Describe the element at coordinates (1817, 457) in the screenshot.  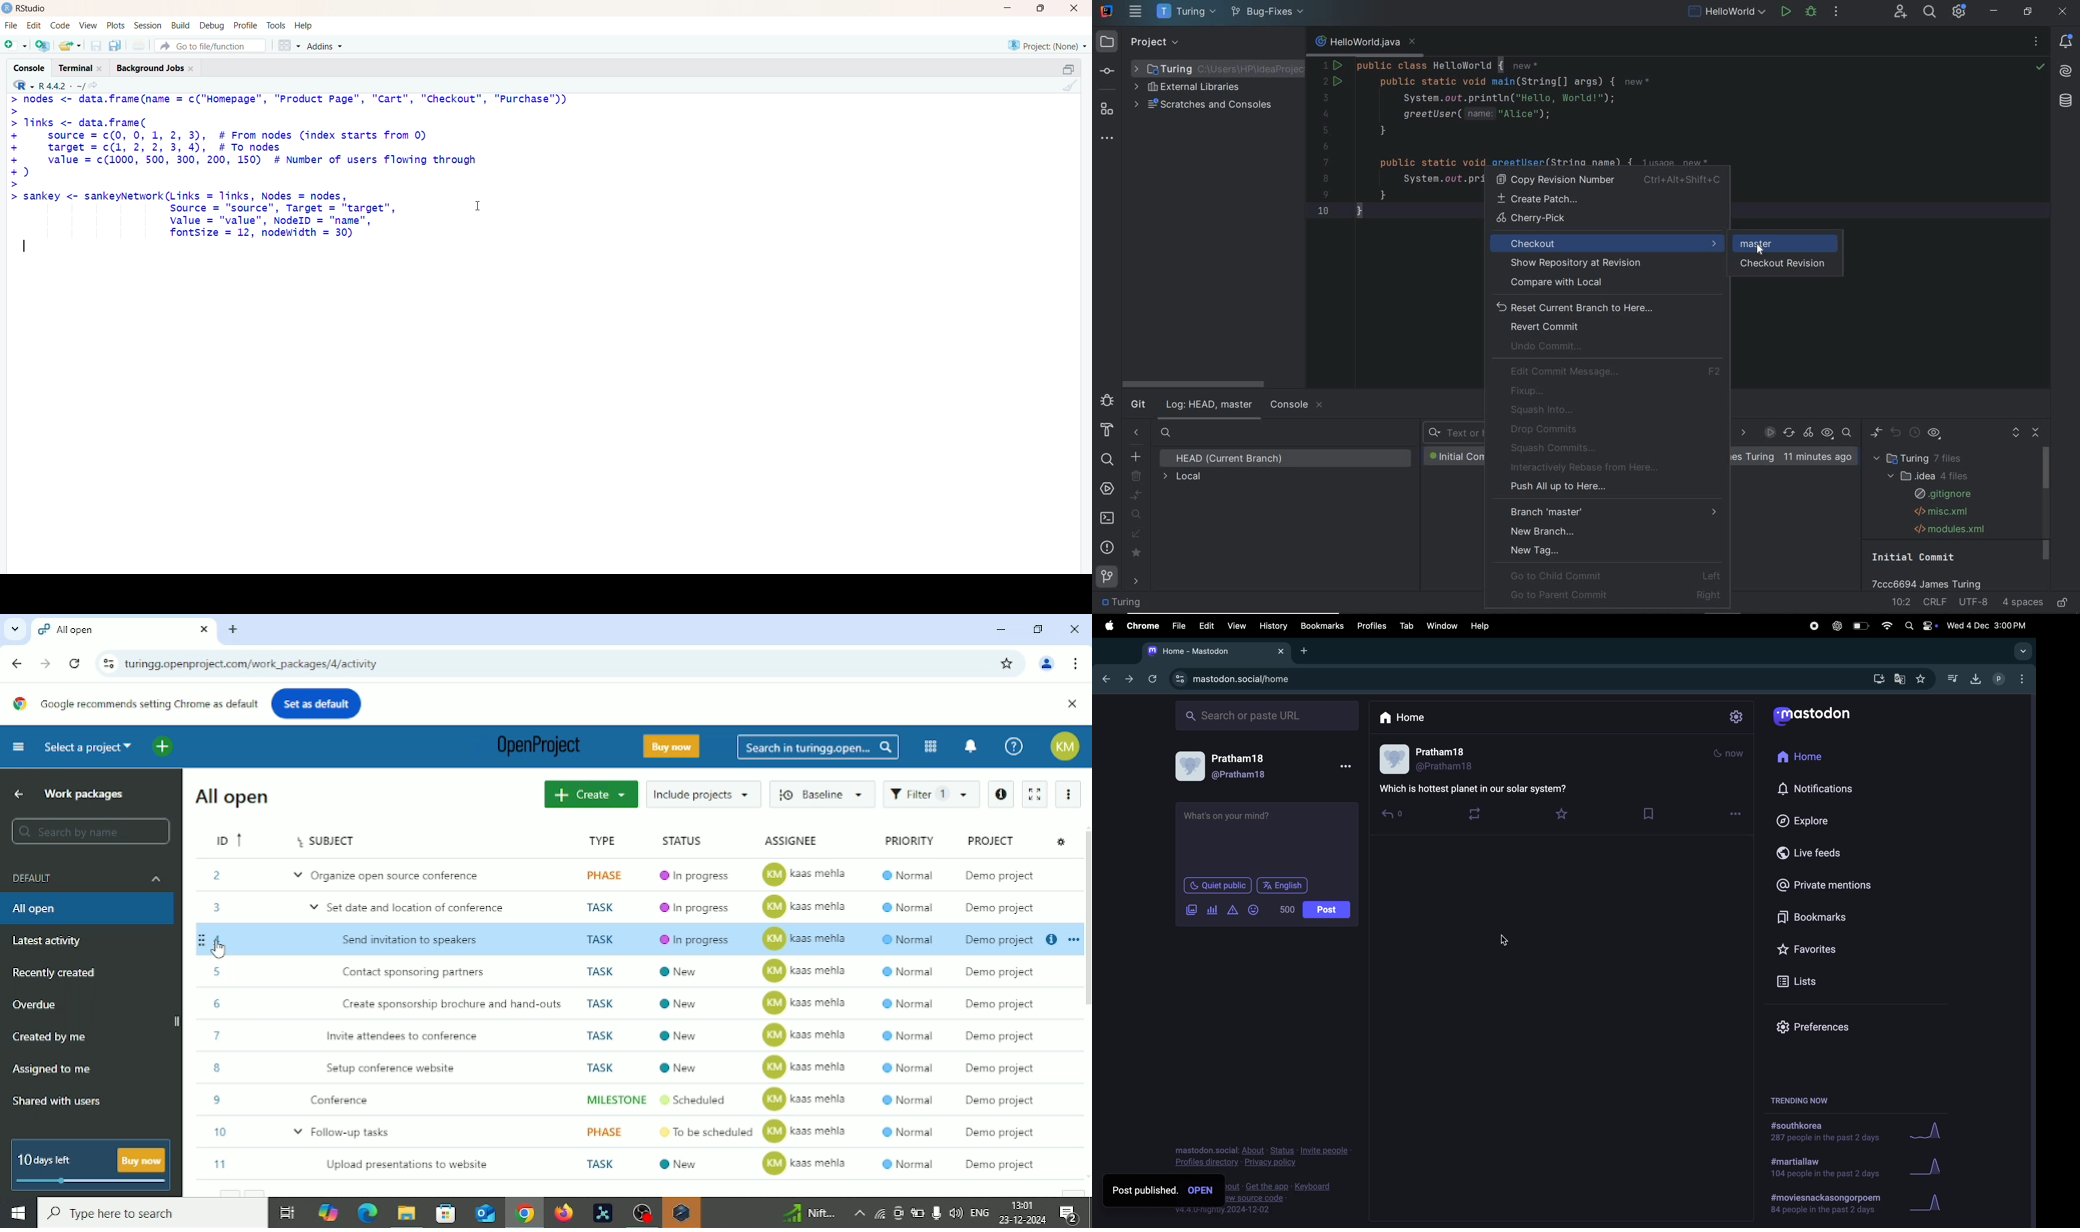
I see `time` at that location.